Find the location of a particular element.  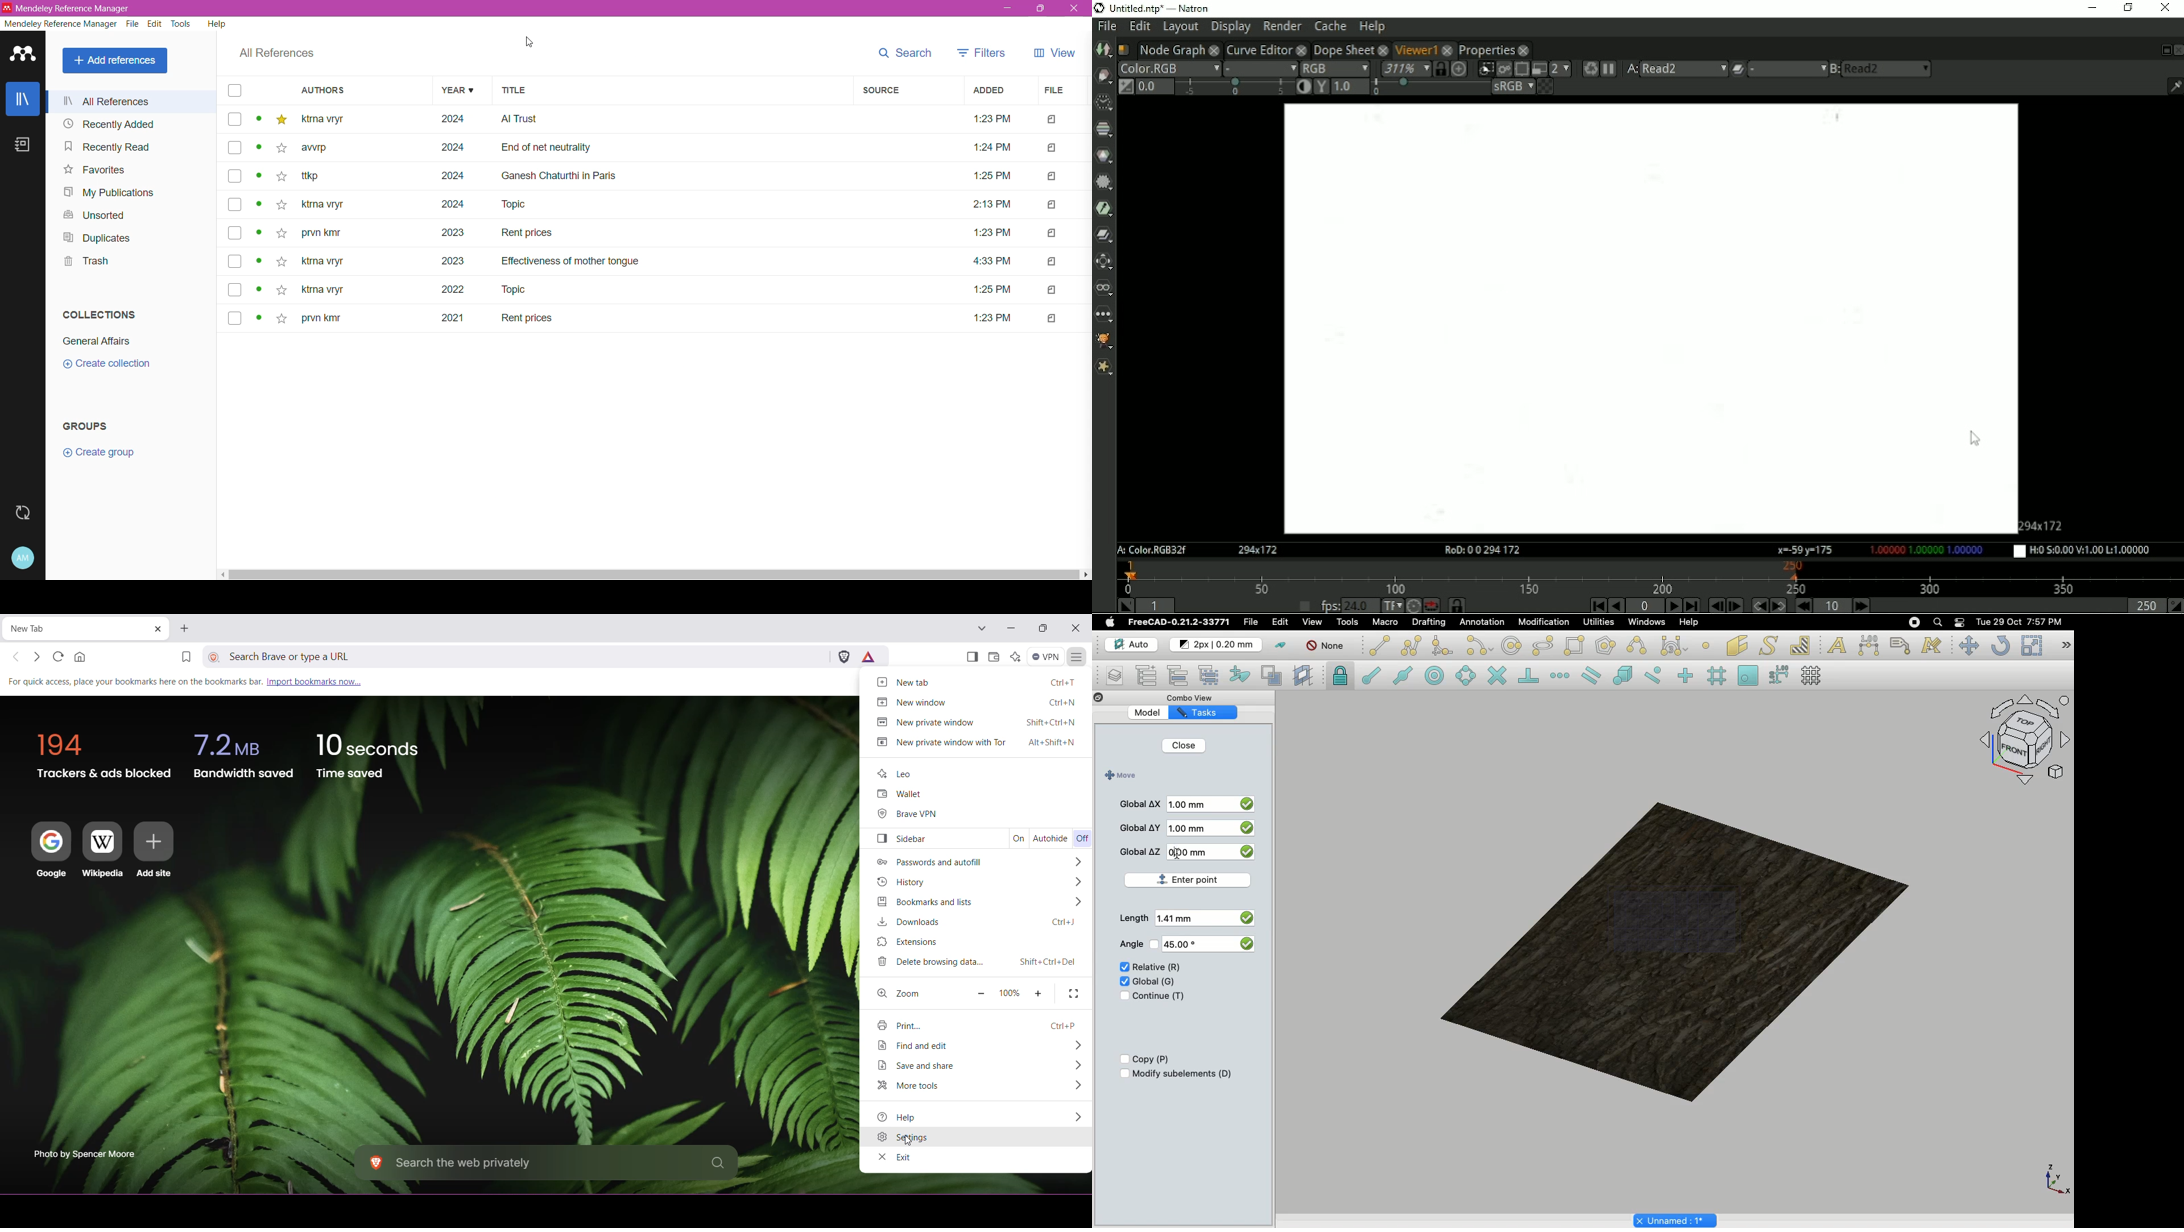

Trash is located at coordinates (84, 263).